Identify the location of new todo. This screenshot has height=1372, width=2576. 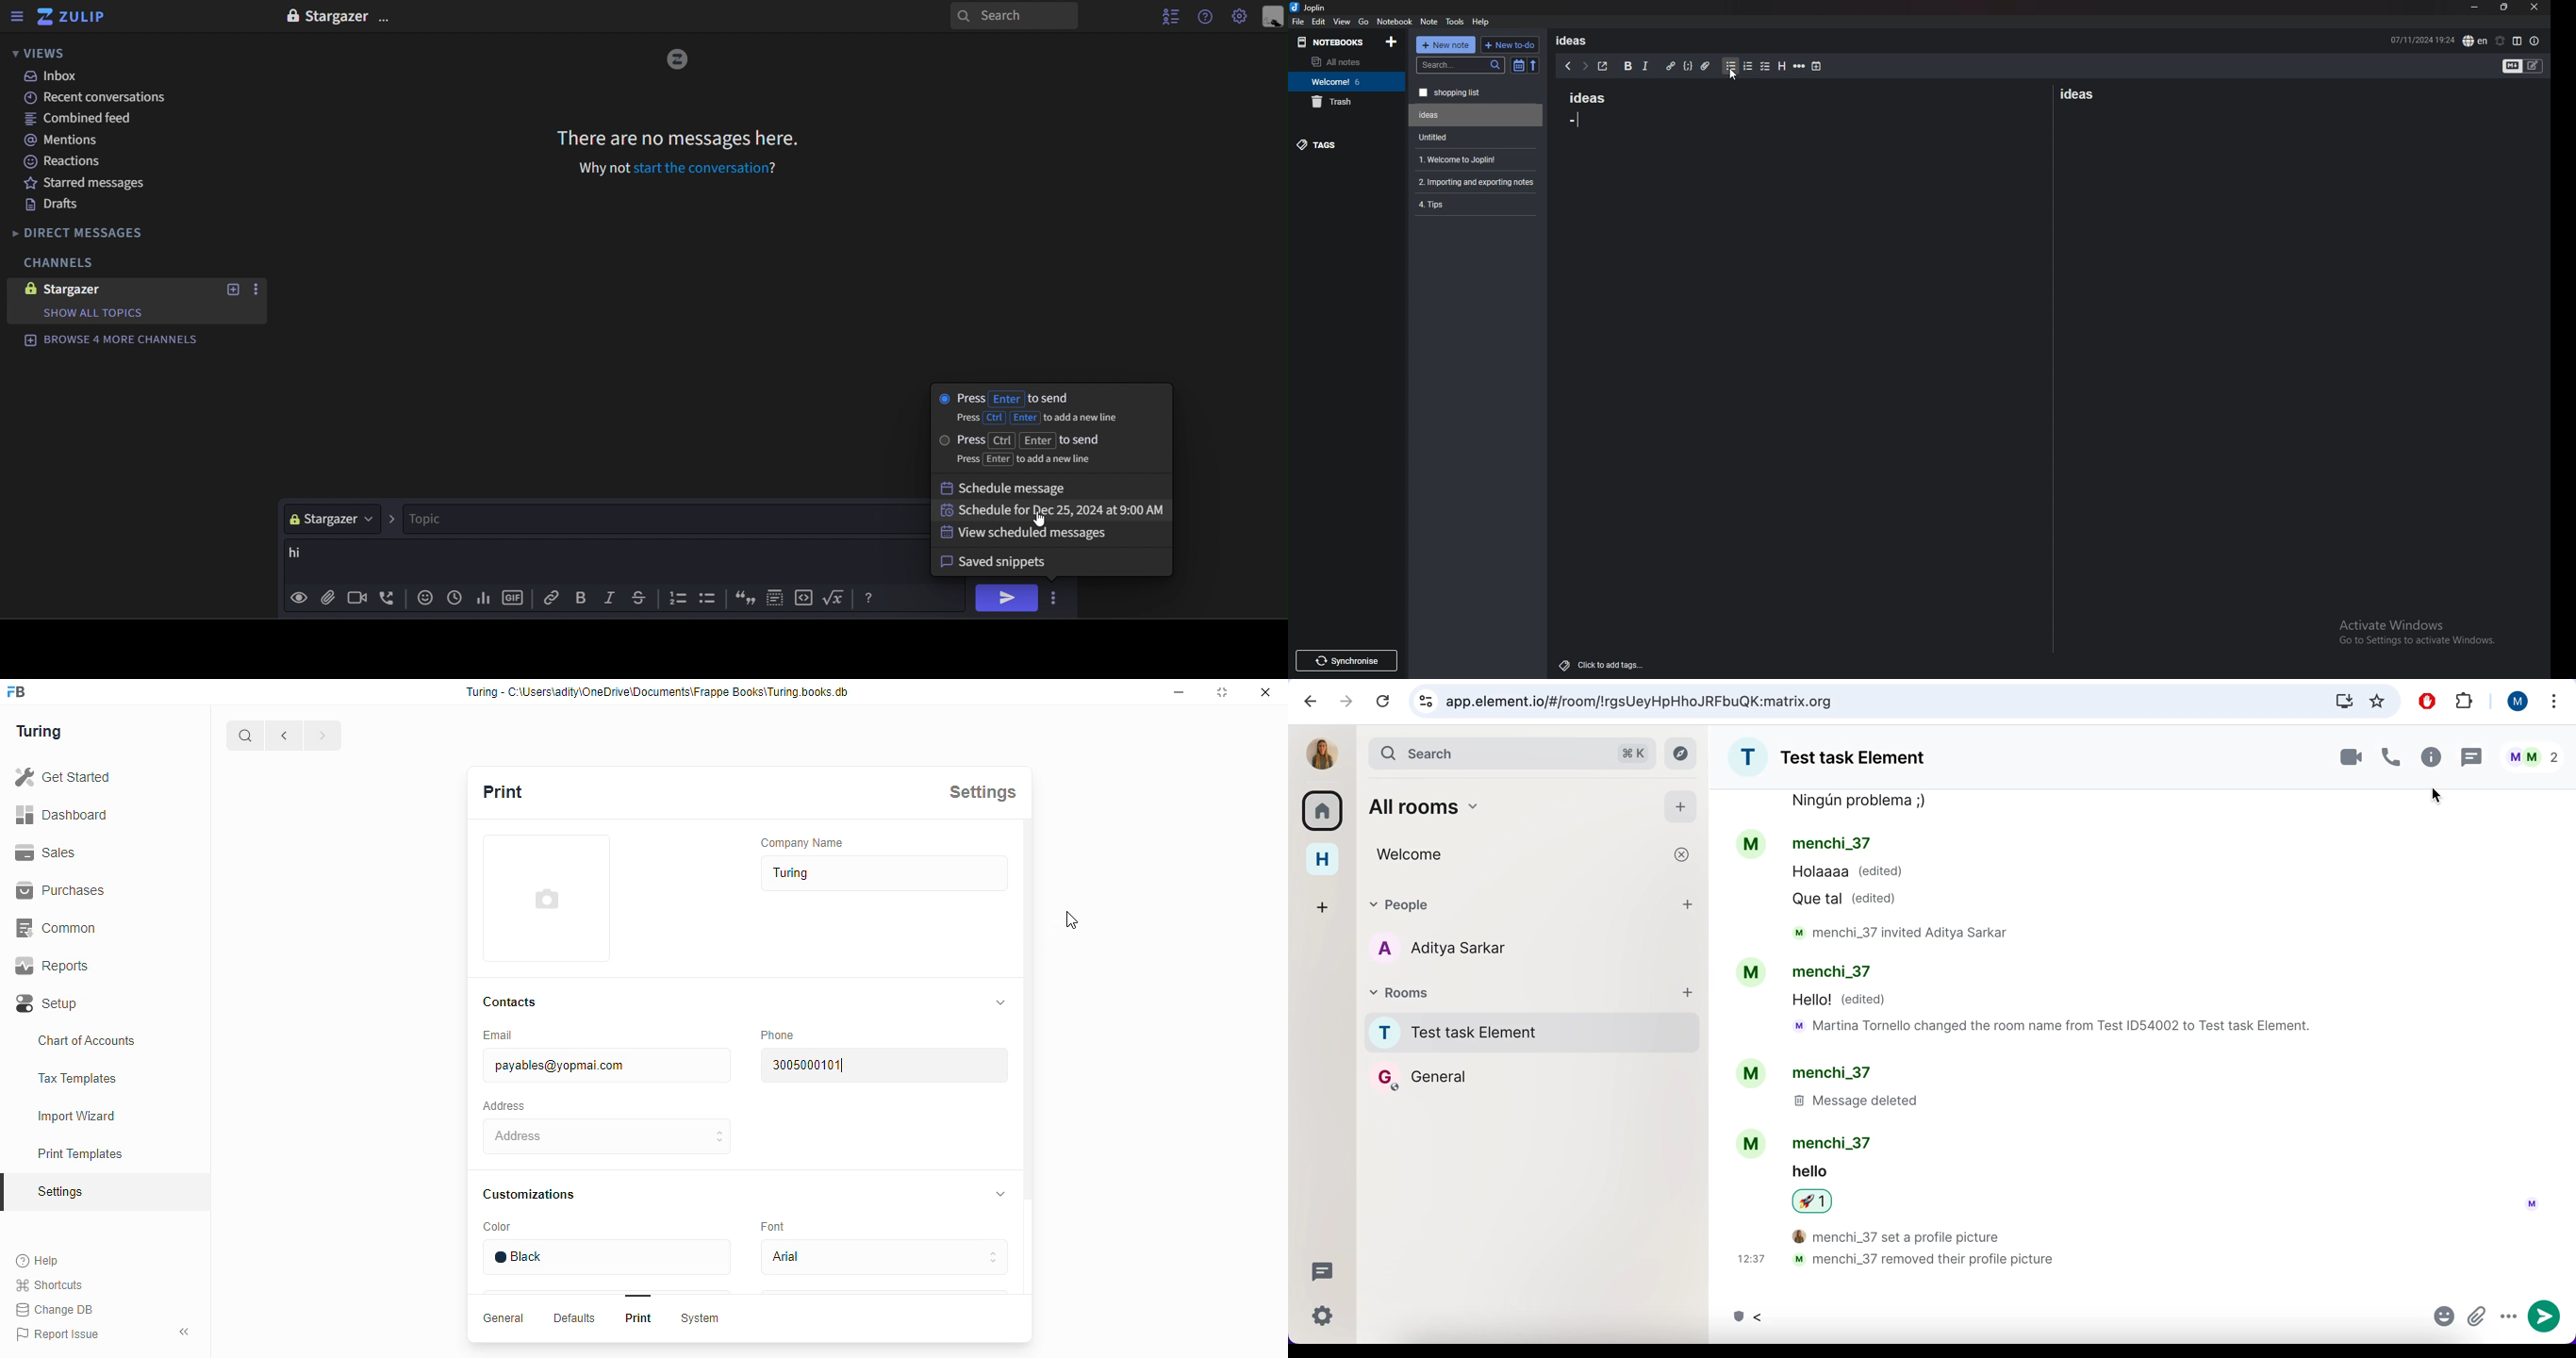
(1508, 45).